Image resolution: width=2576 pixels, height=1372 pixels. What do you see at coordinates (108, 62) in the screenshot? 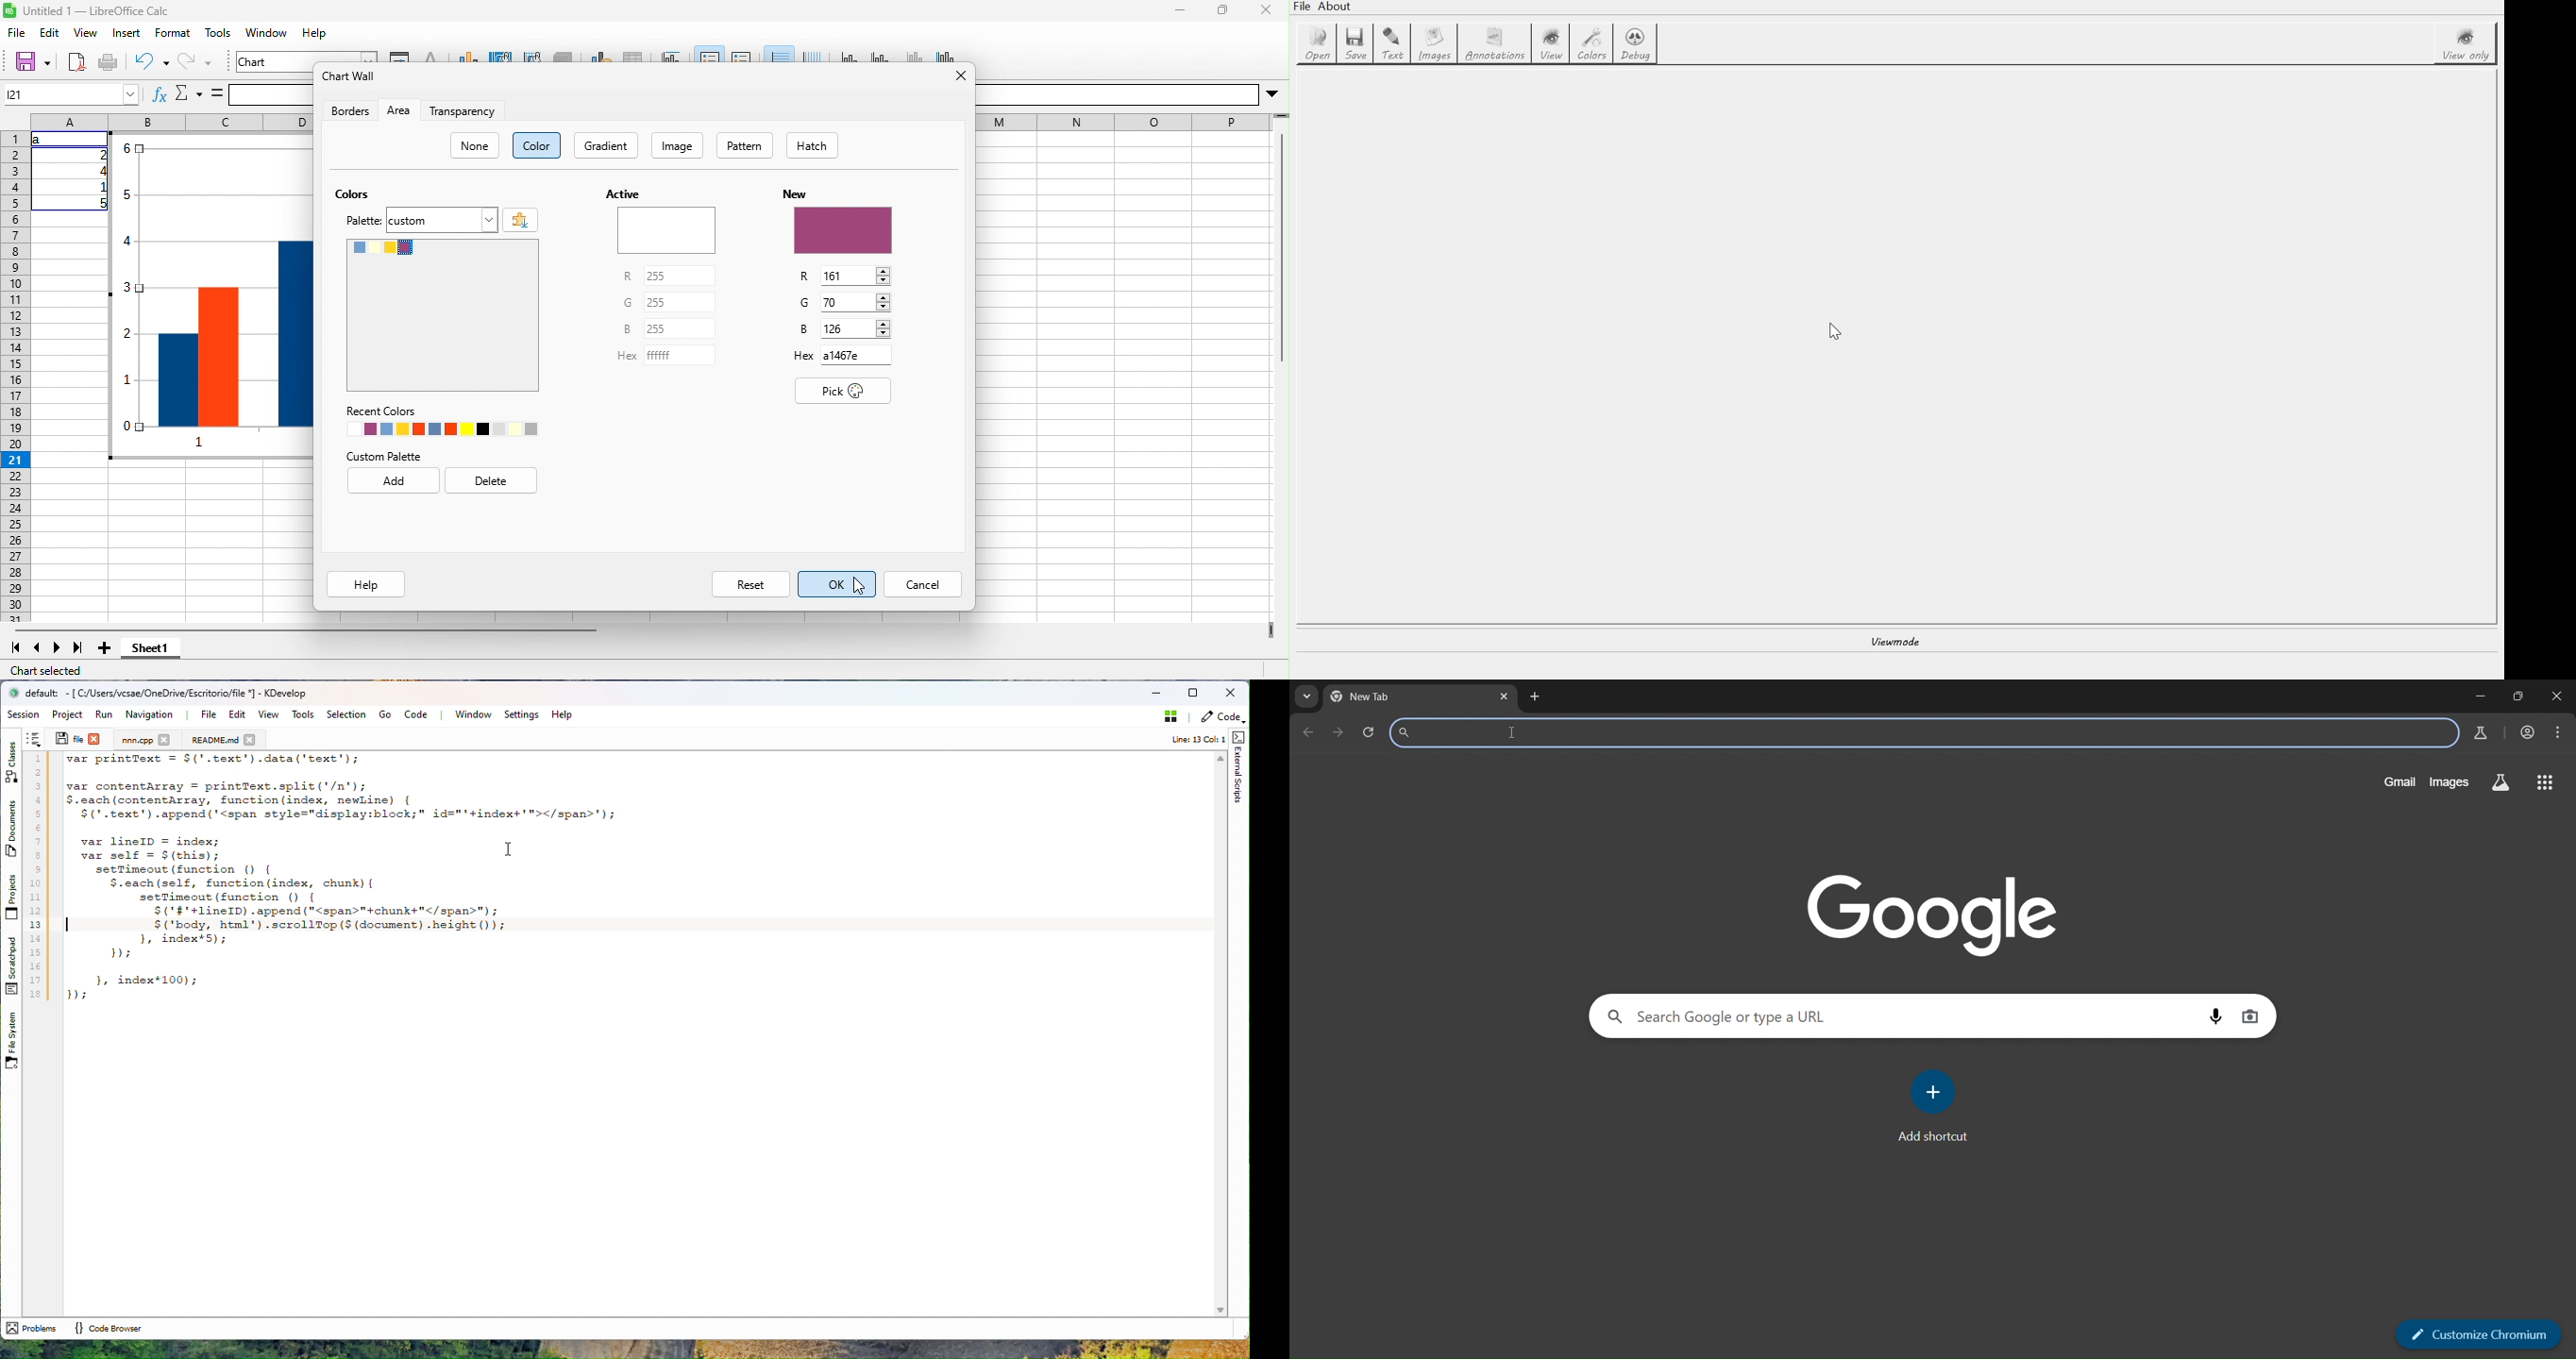
I see `print` at bounding box center [108, 62].